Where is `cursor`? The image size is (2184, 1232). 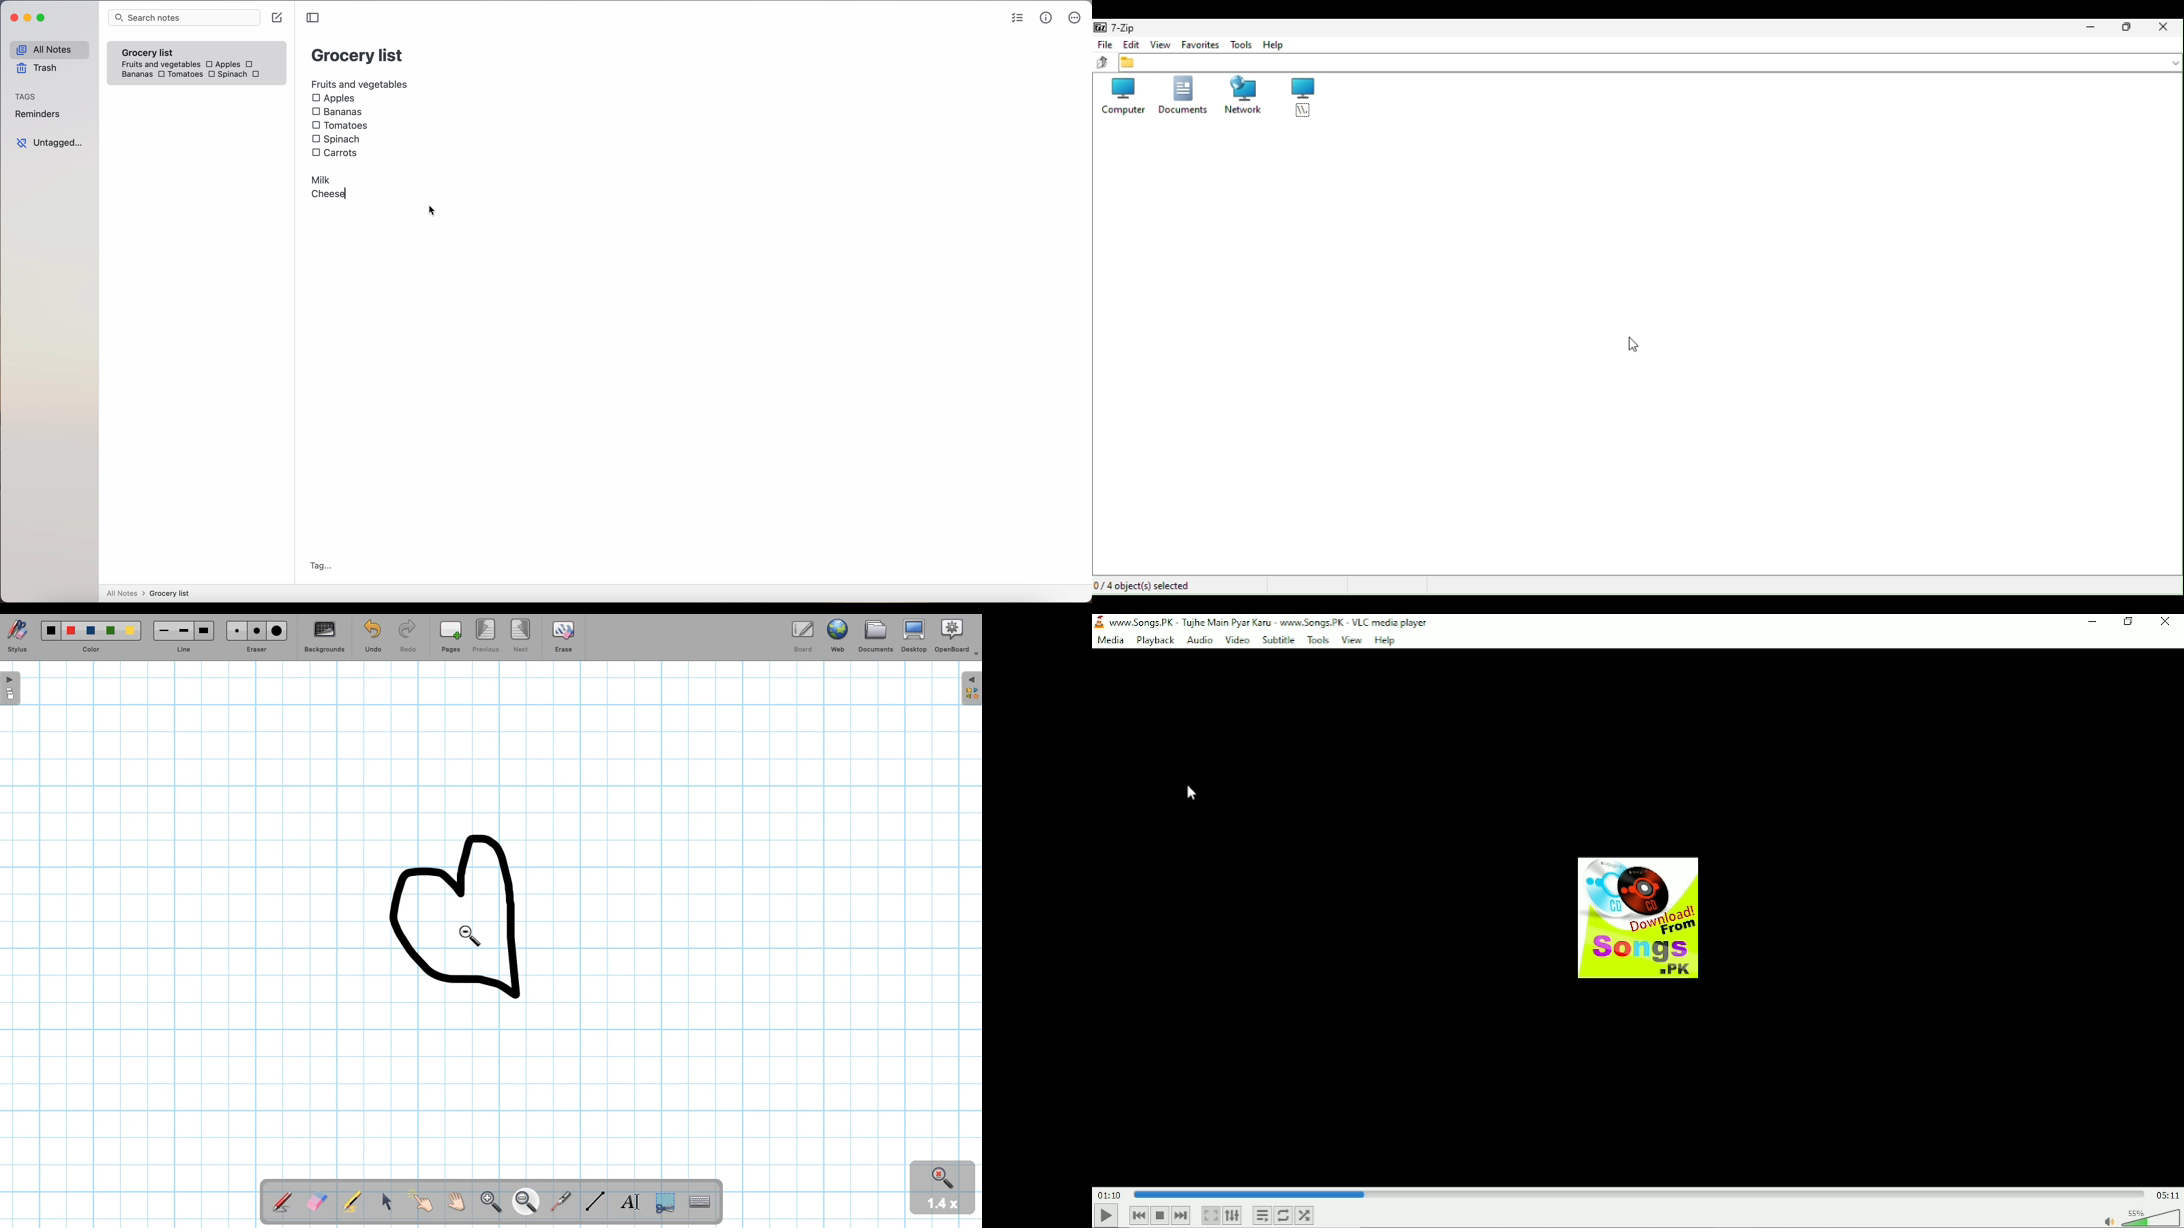
cursor is located at coordinates (432, 212).